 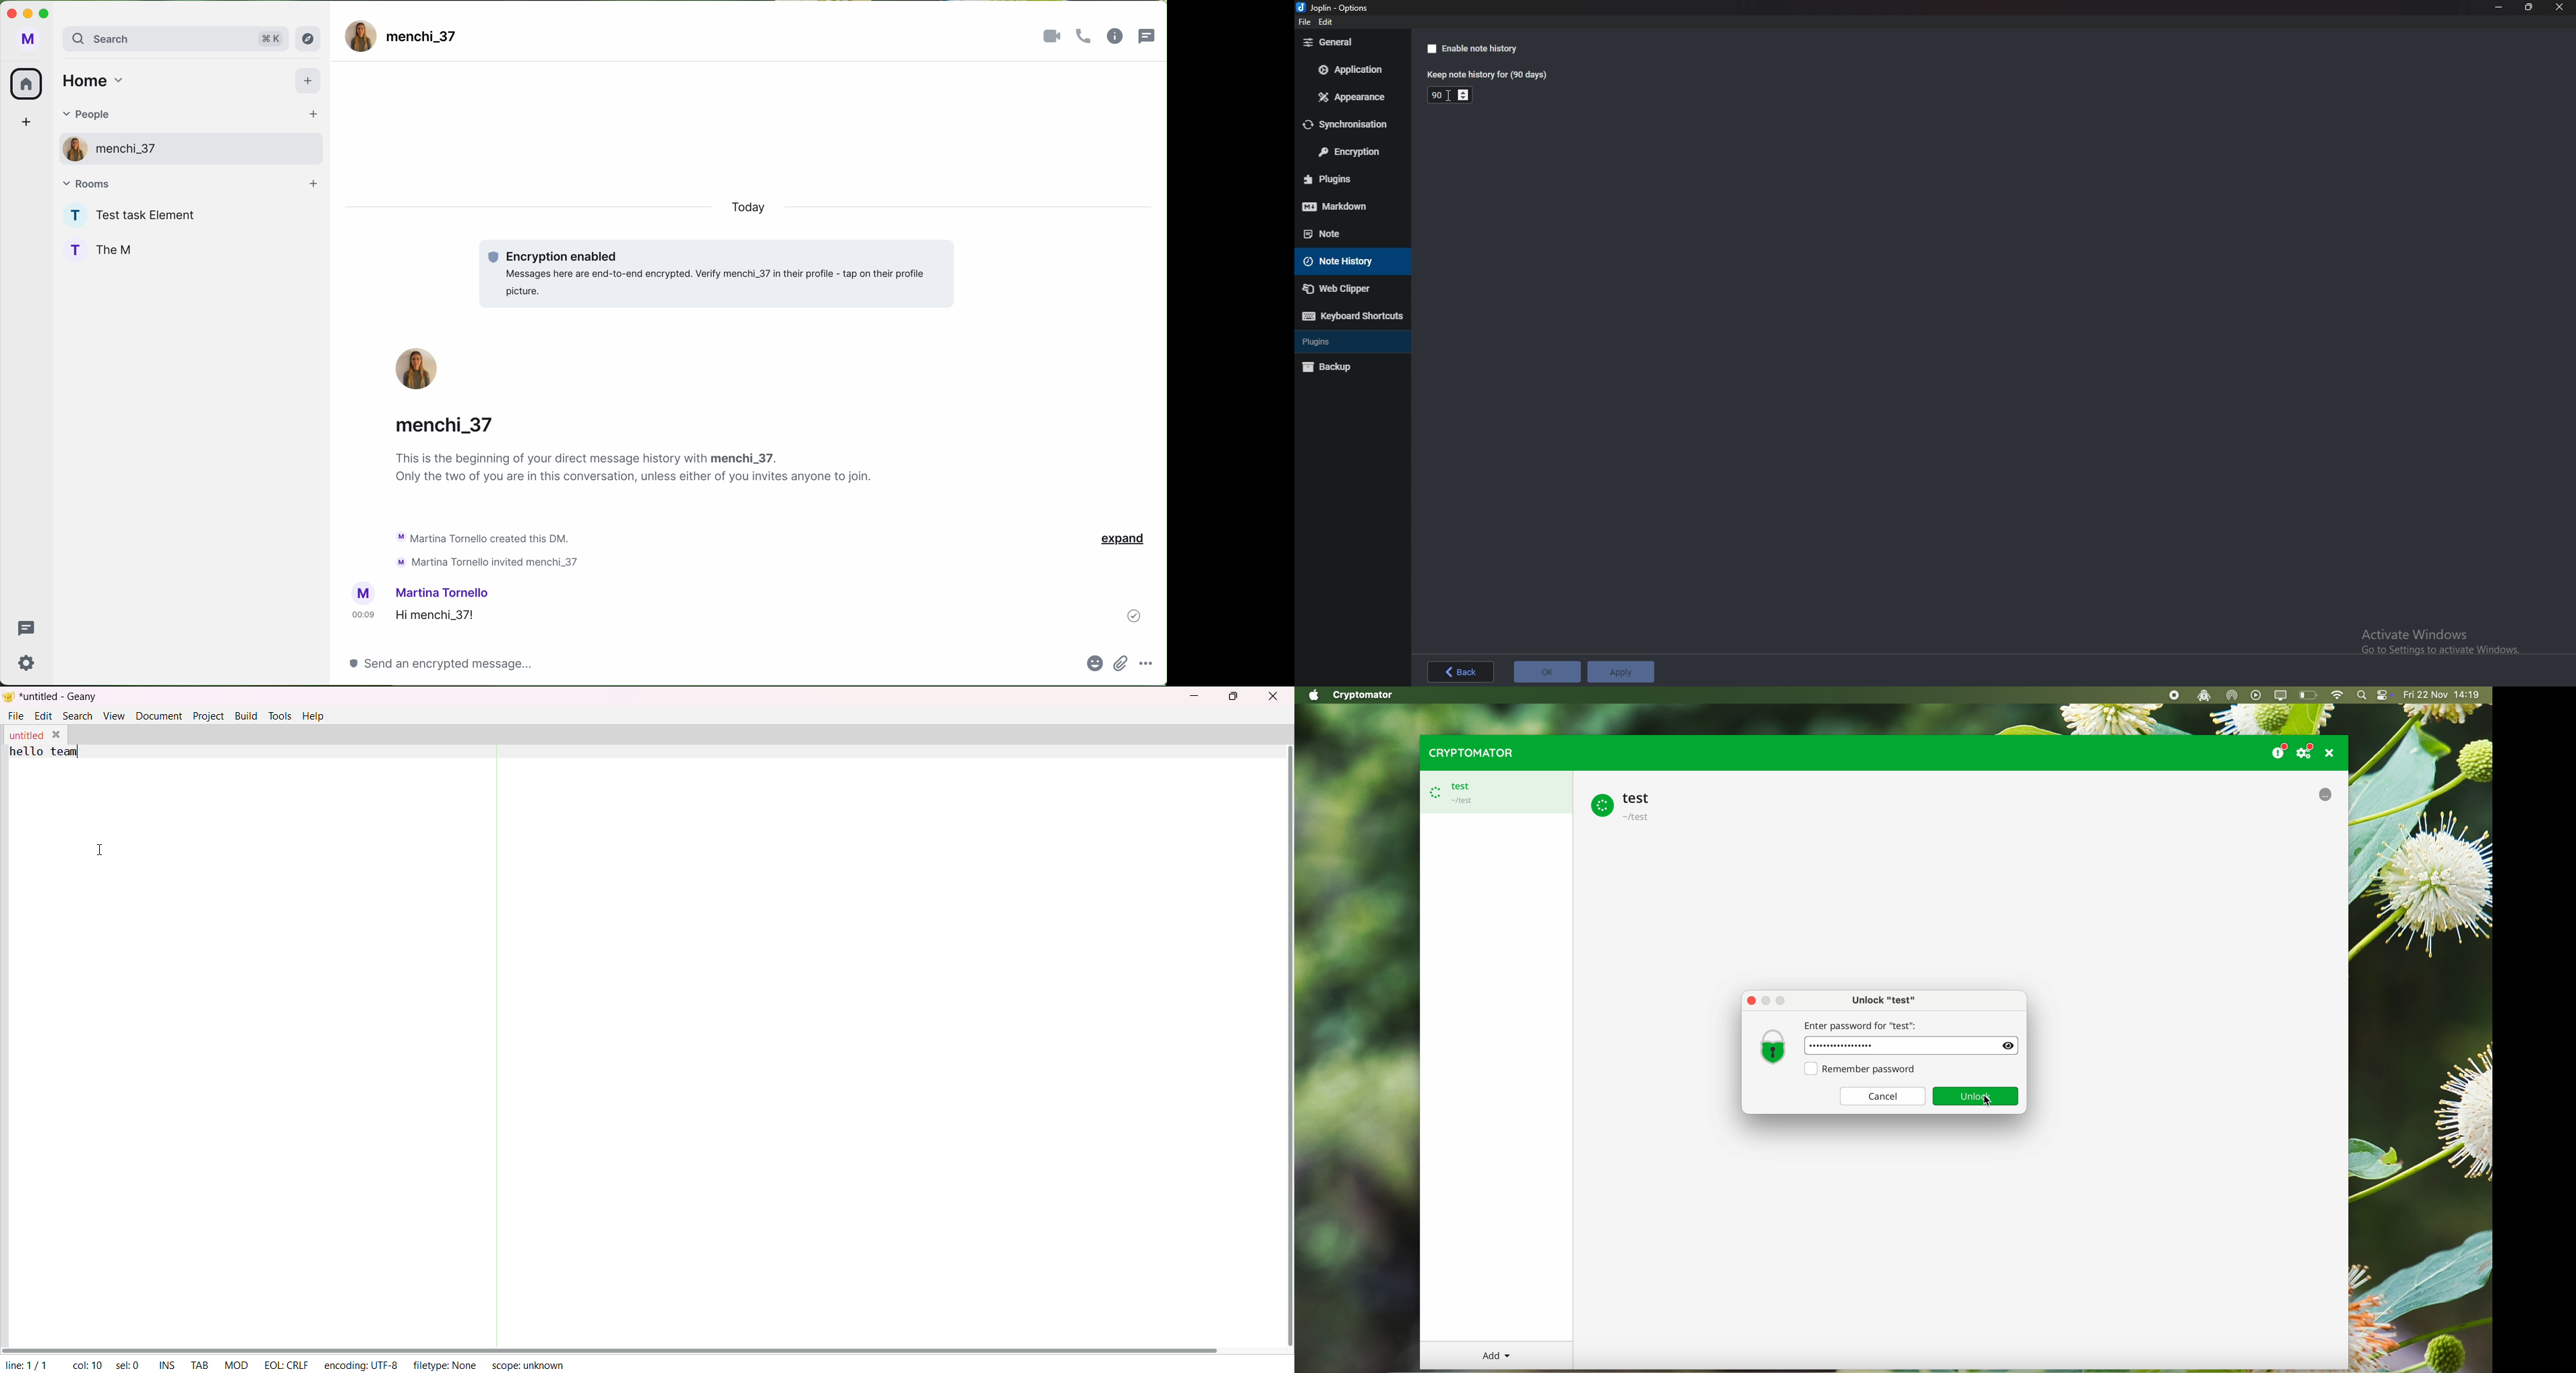 What do you see at coordinates (2562, 7) in the screenshot?
I see `close` at bounding box center [2562, 7].